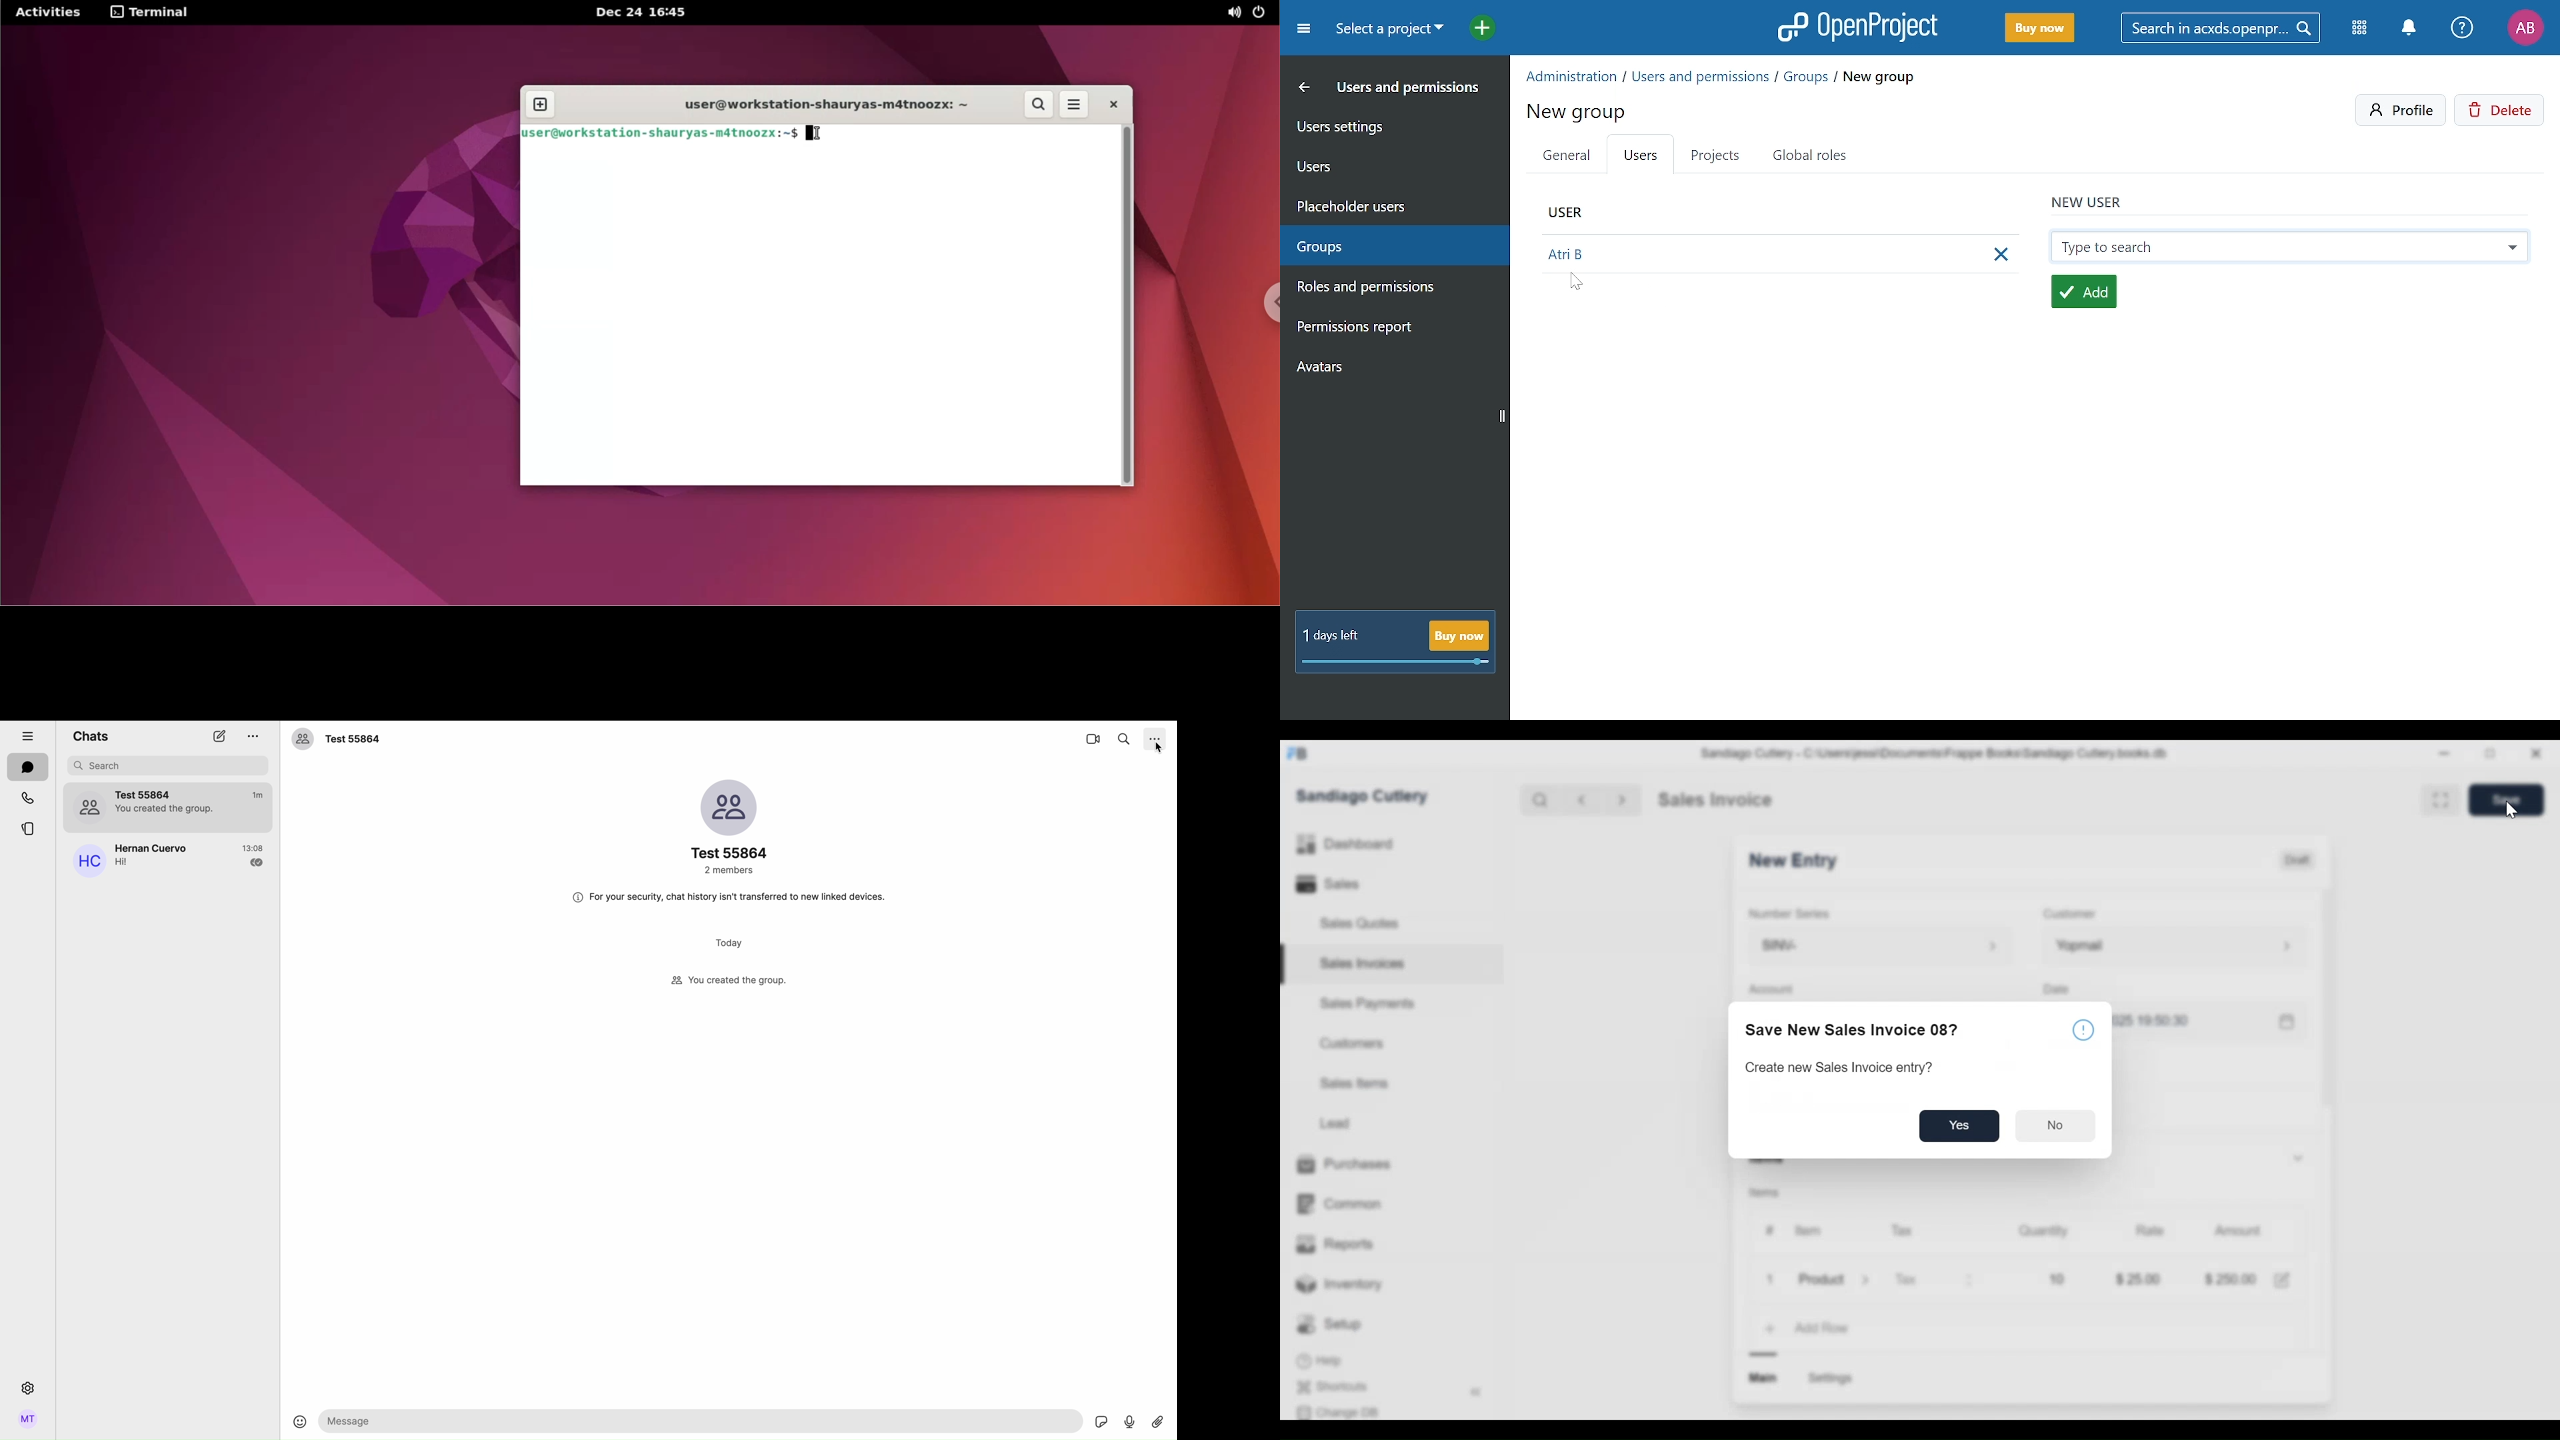  Describe the element at coordinates (28, 767) in the screenshot. I see `chats` at that location.